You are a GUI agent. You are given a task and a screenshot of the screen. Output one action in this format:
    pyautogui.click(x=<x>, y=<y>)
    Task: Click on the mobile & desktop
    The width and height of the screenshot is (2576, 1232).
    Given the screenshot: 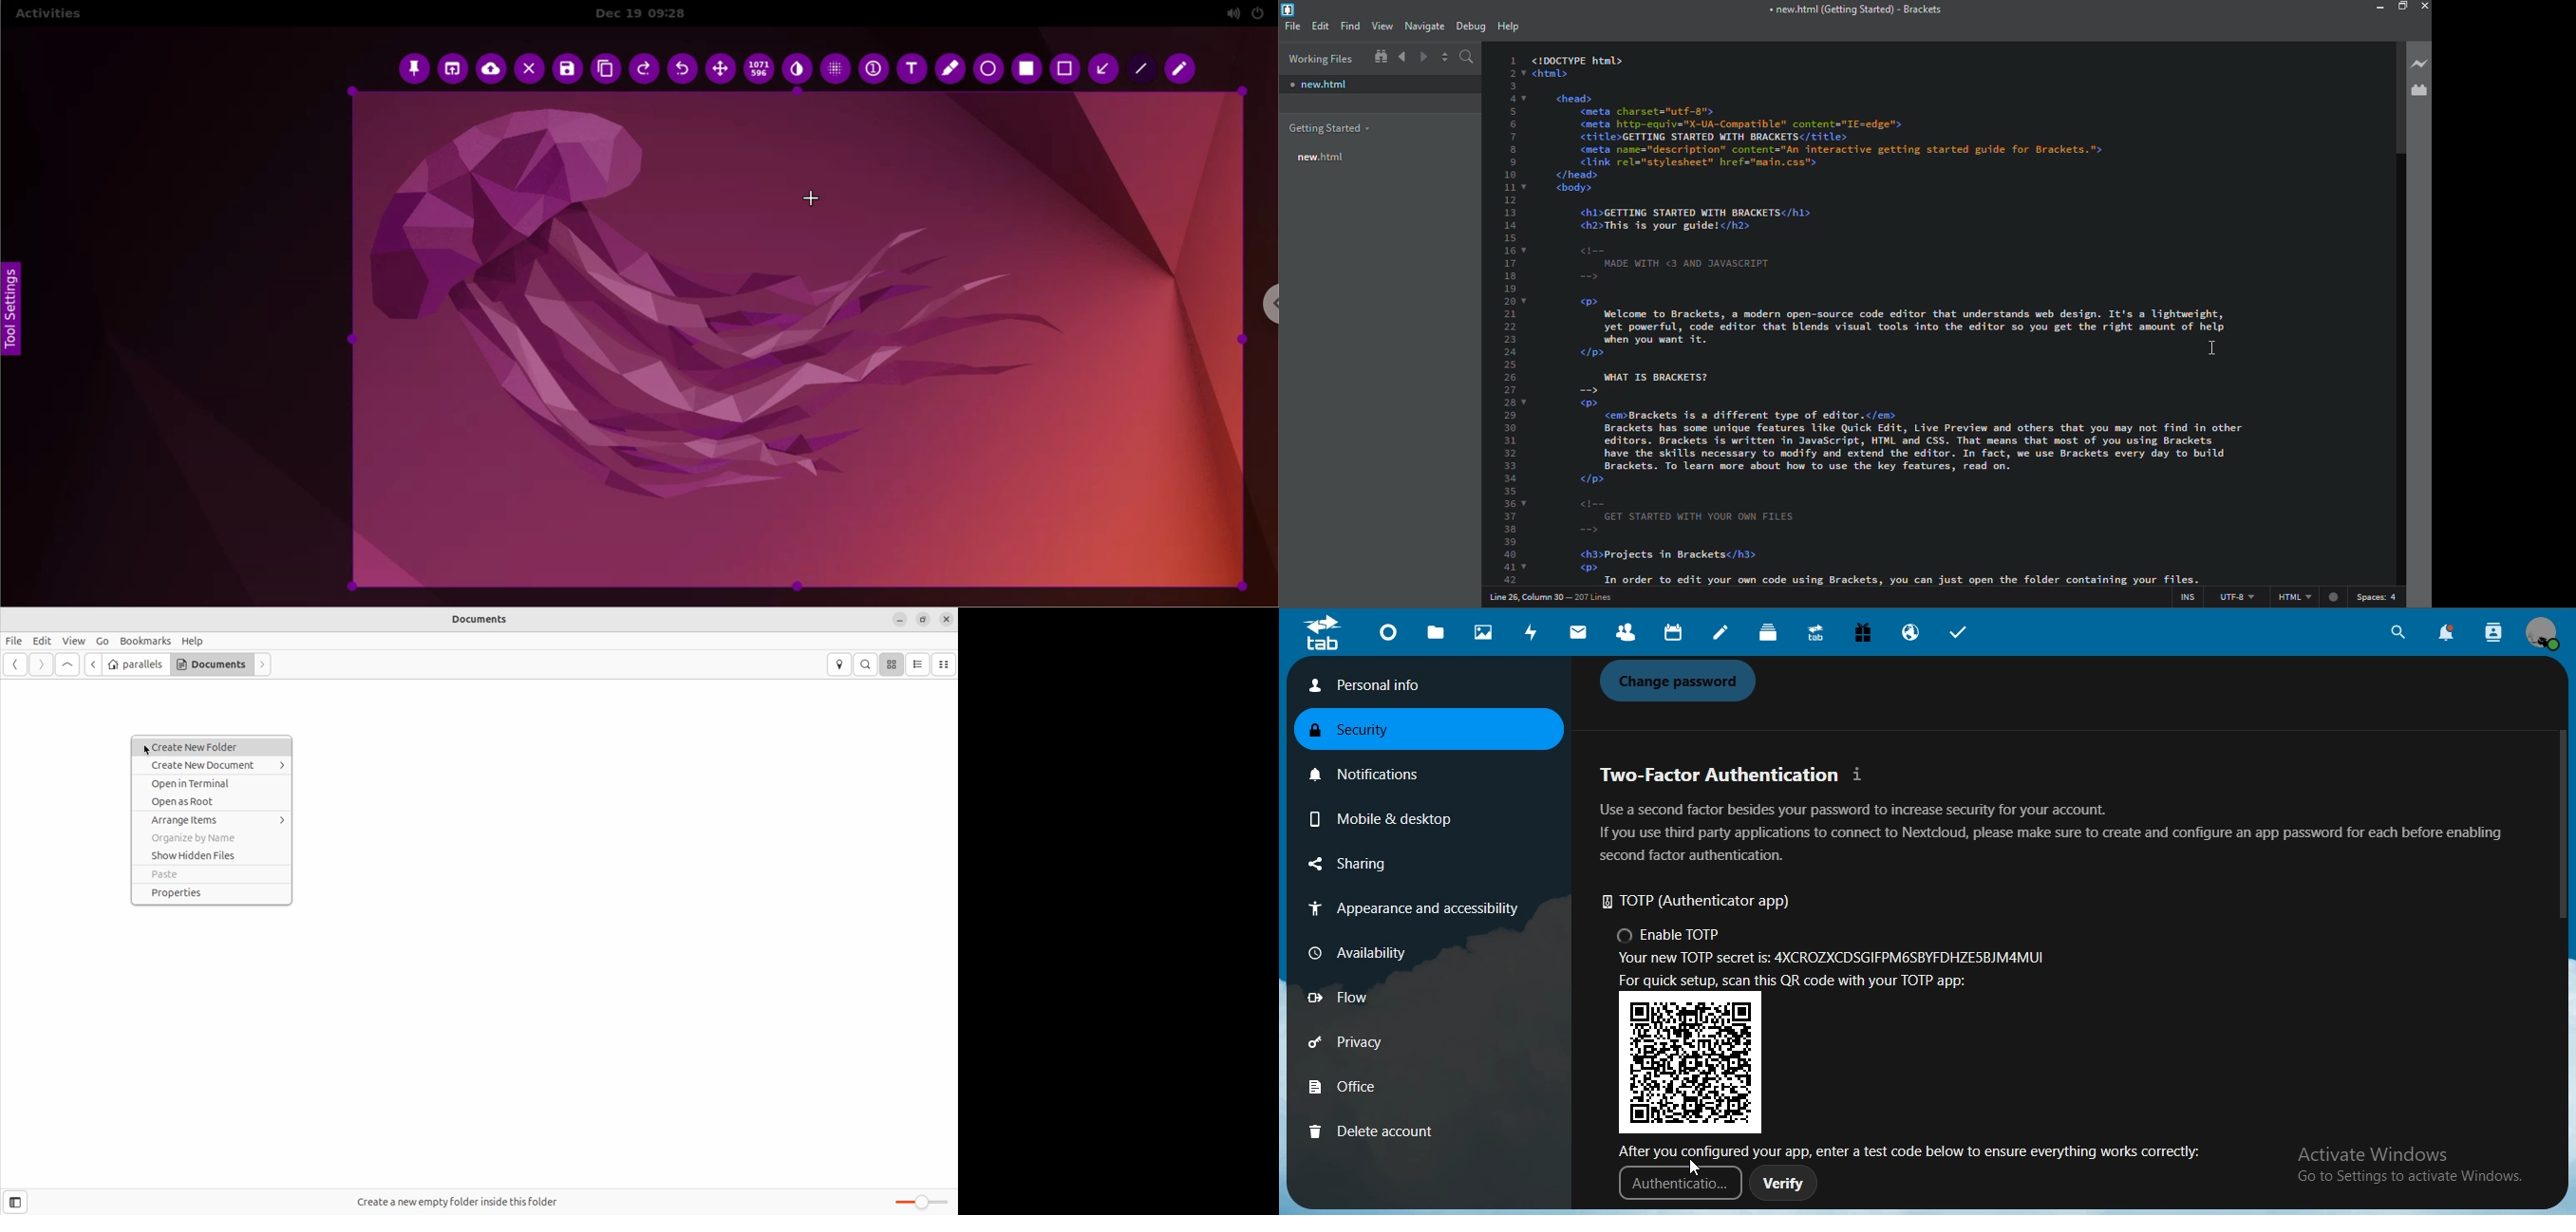 What is the action you would take?
    pyautogui.click(x=1378, y=815)
    